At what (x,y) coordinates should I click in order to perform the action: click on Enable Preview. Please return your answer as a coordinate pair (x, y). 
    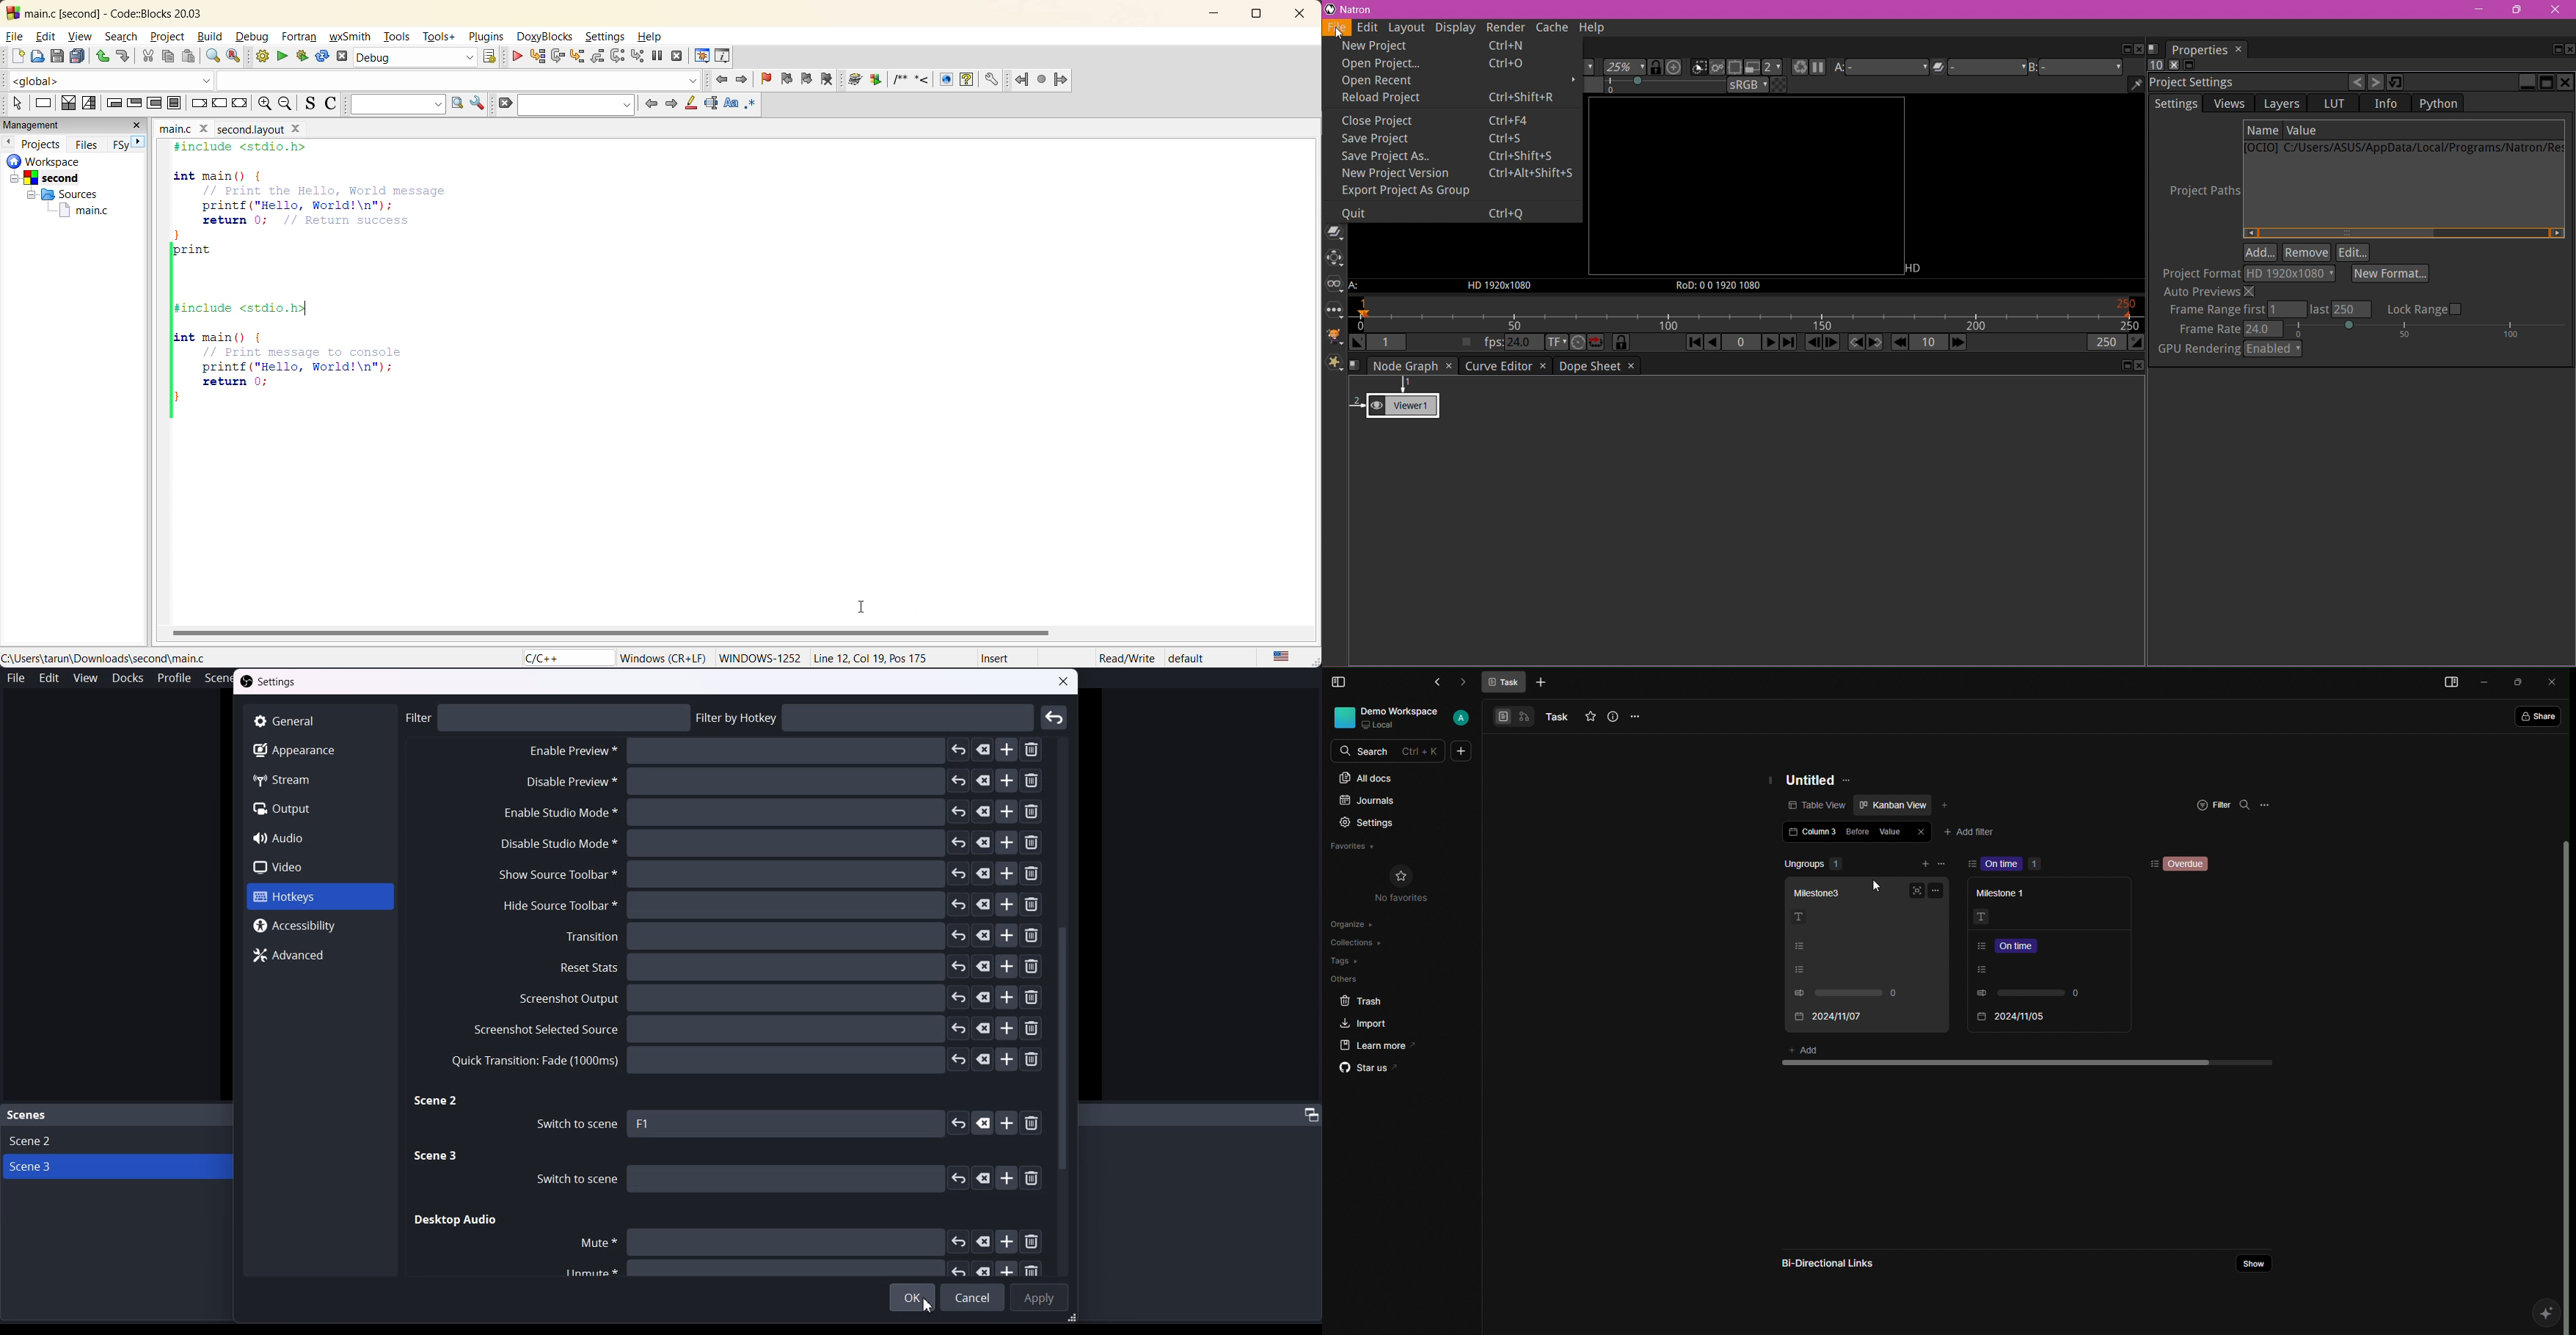
    Looking at the image, I should click on (779, 785).